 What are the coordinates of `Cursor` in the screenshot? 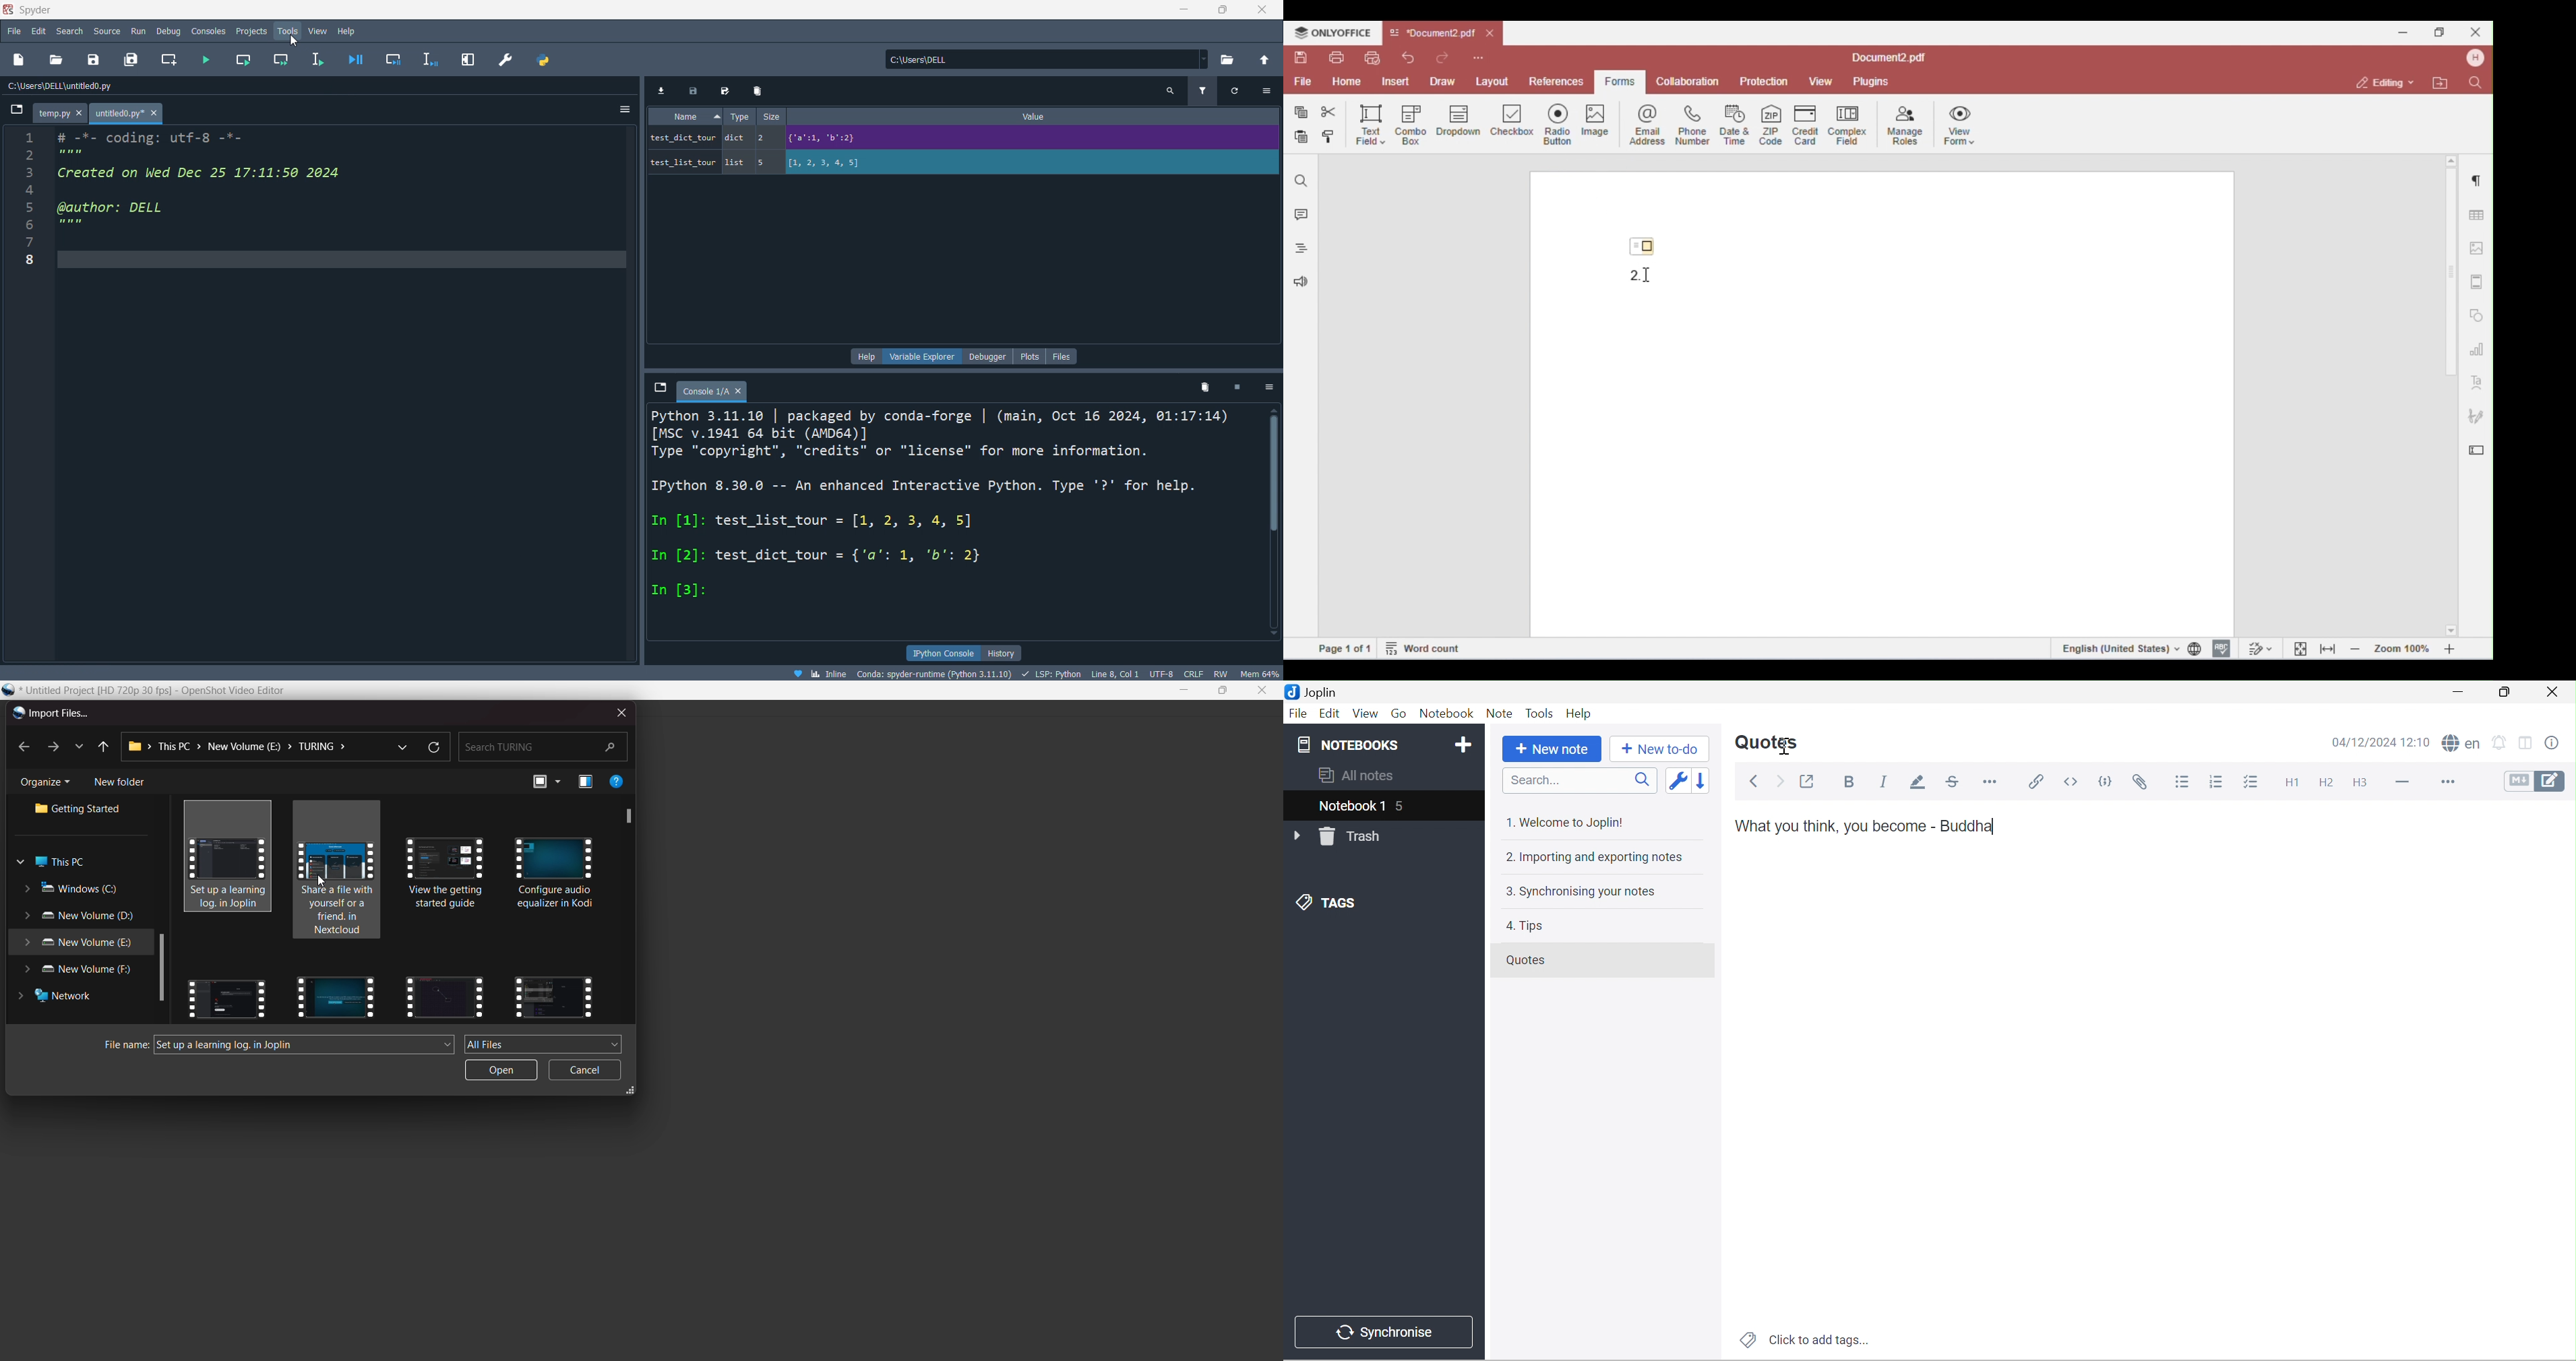 It's located at (1785, 748).